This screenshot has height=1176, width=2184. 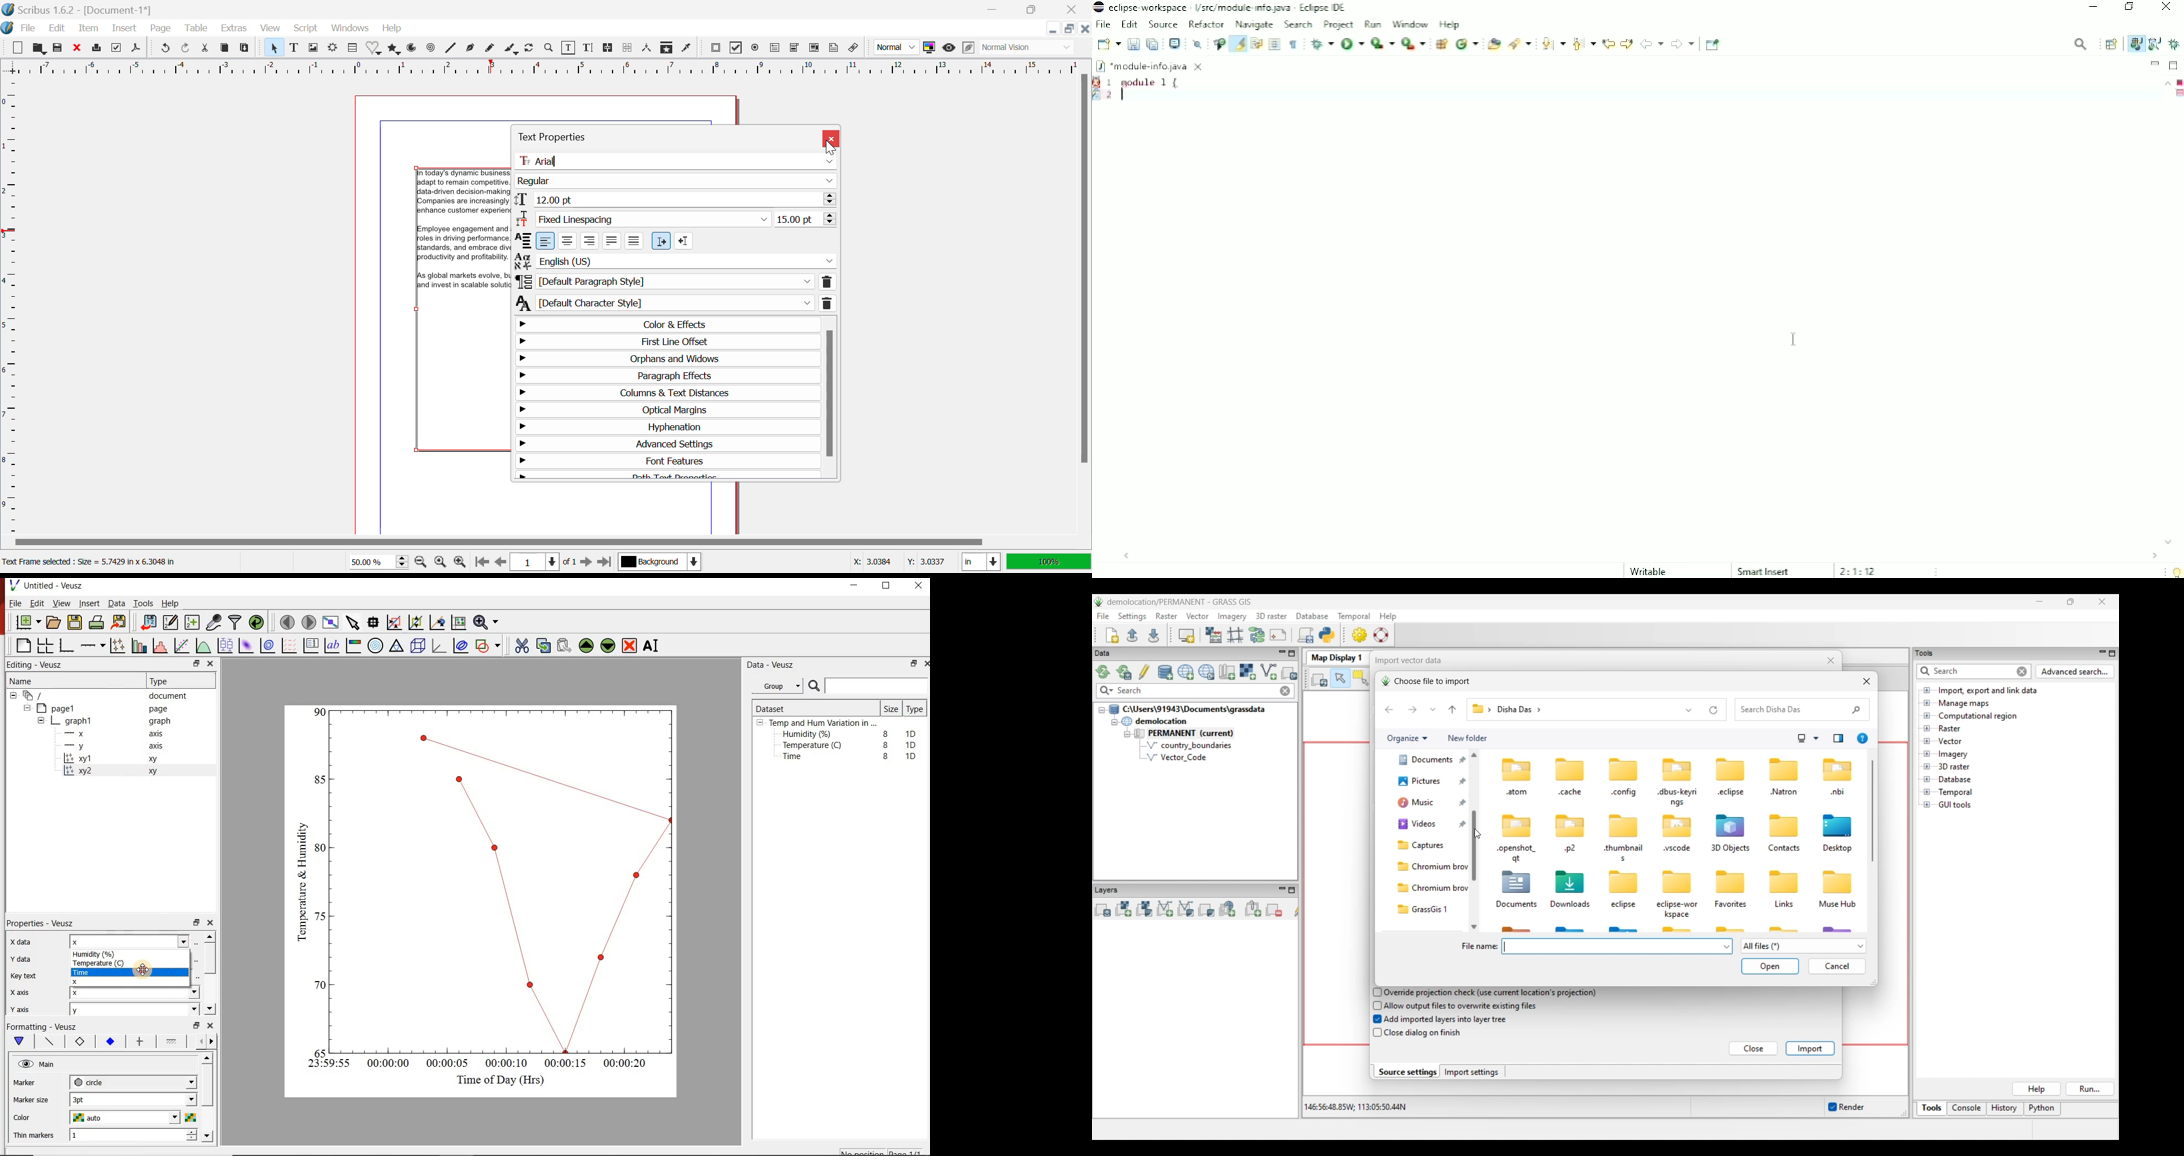 I want to click on Type, so click(x=915, y=710).